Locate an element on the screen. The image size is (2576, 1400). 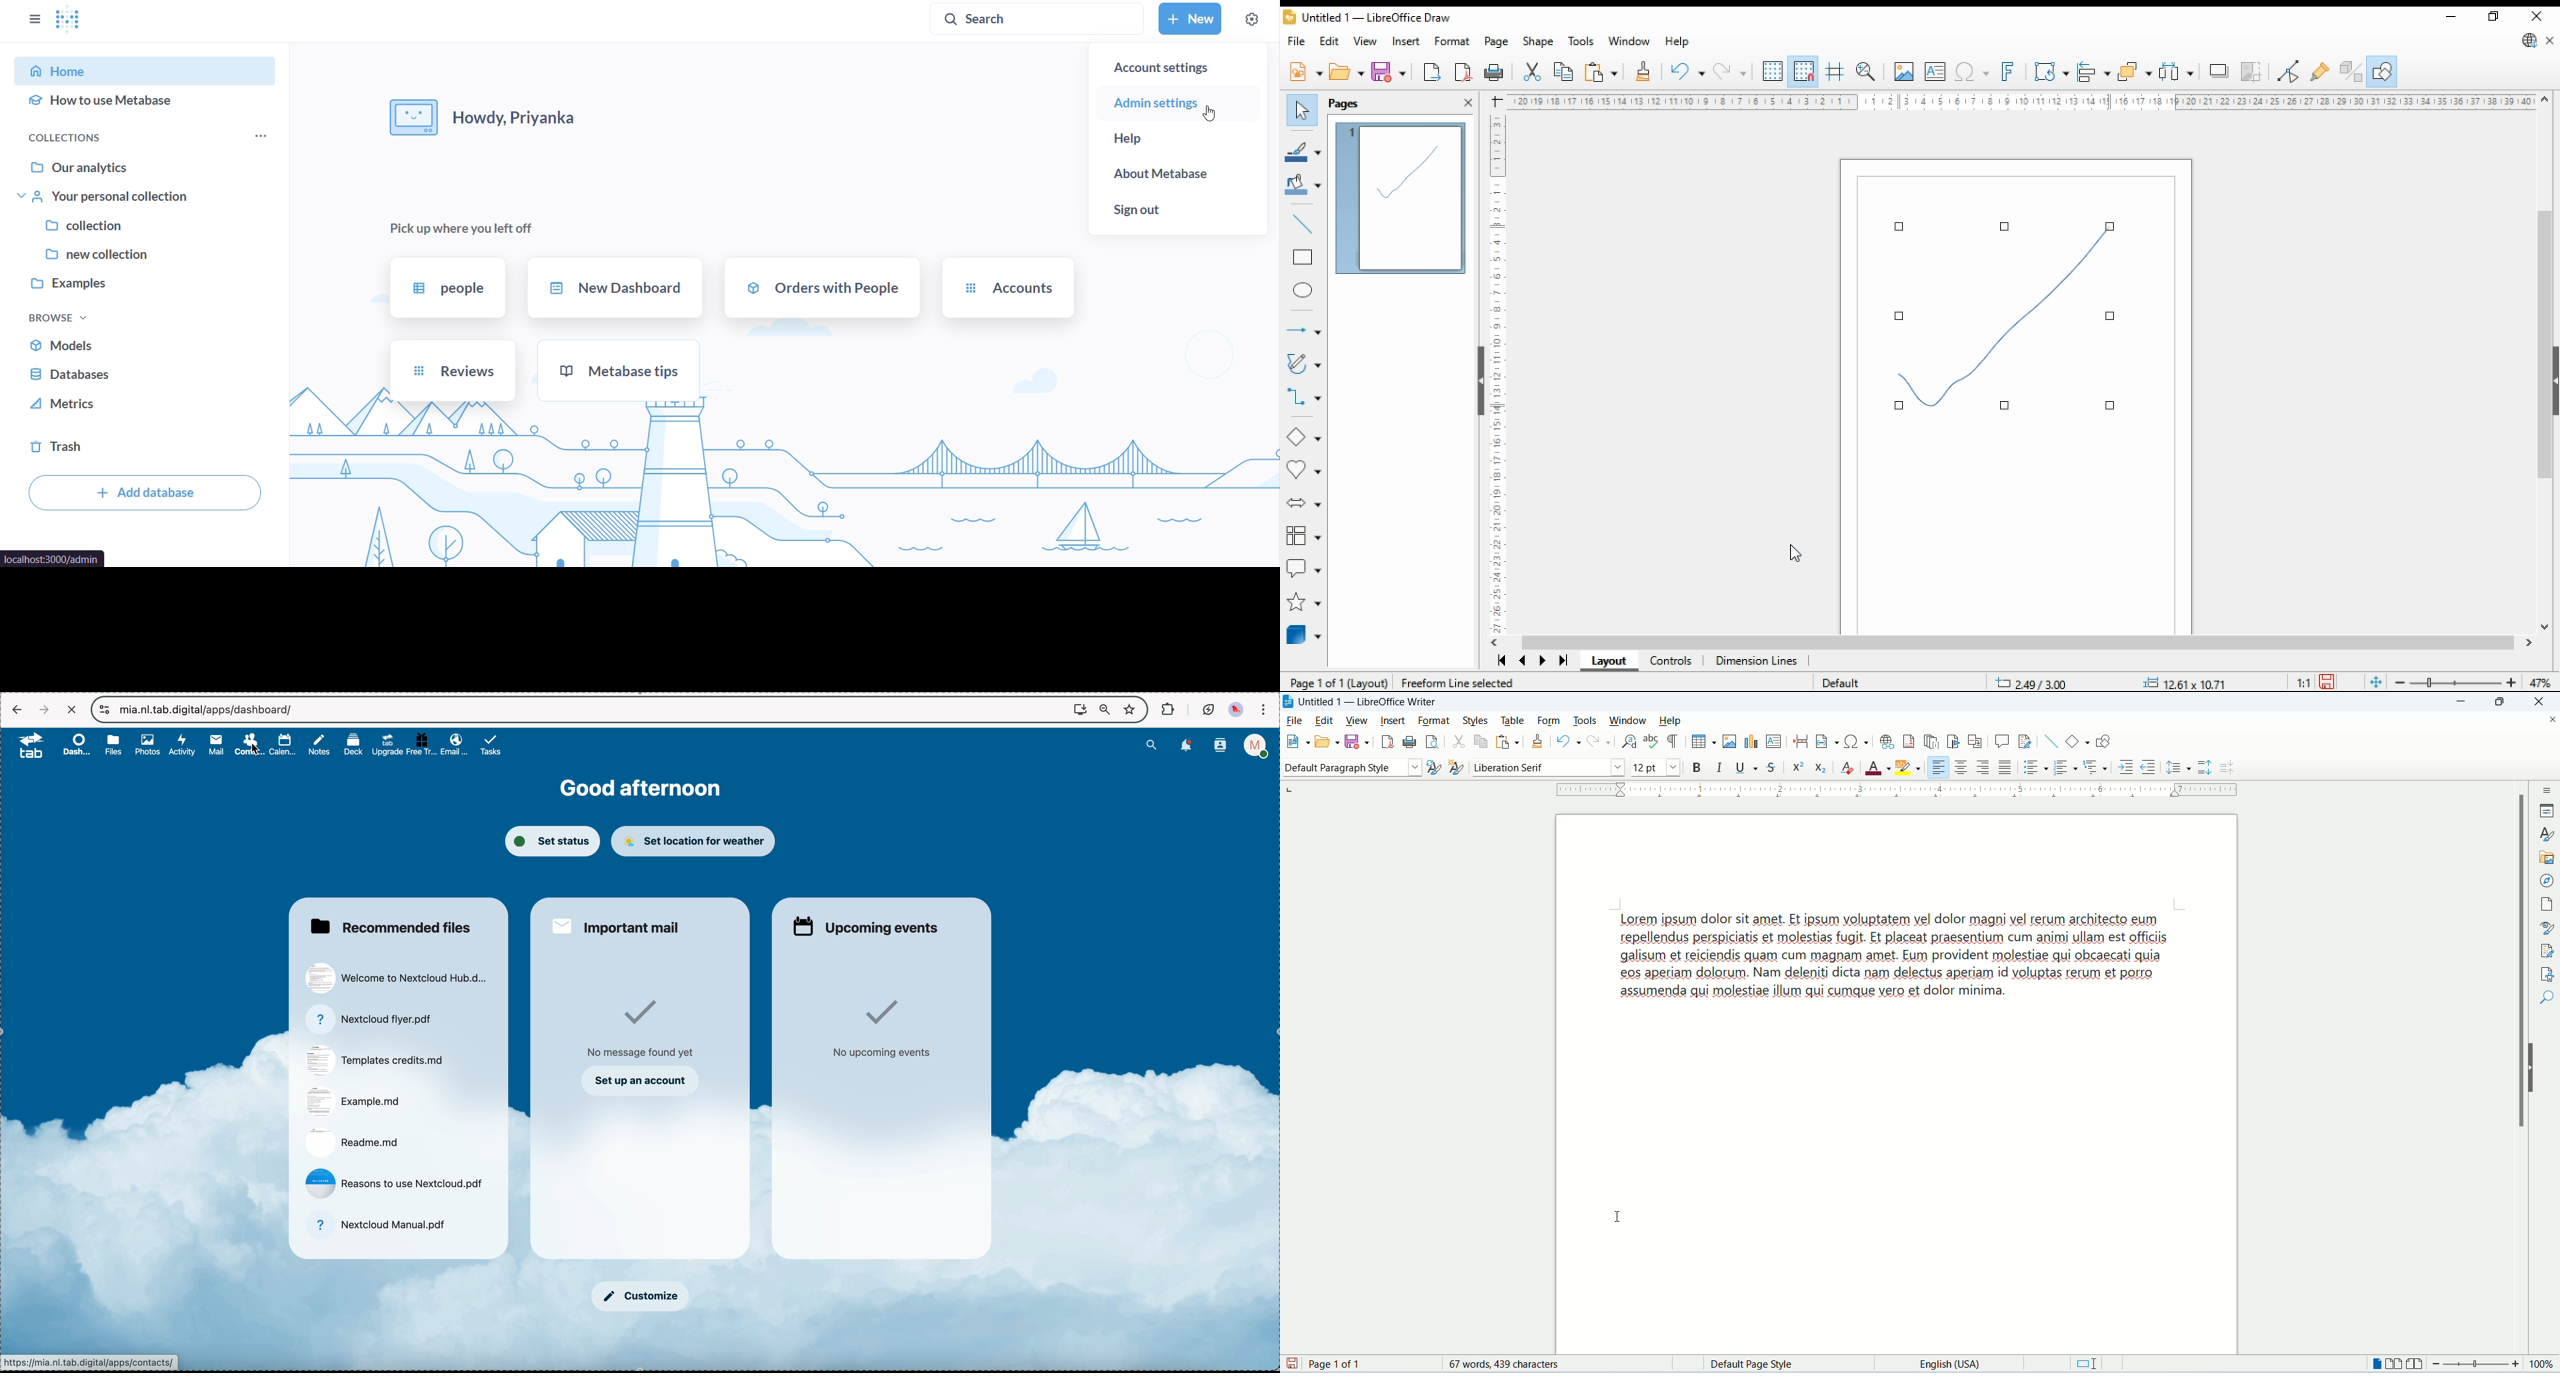
decrease paragraph spacing is located at coordinates (2229, 767).